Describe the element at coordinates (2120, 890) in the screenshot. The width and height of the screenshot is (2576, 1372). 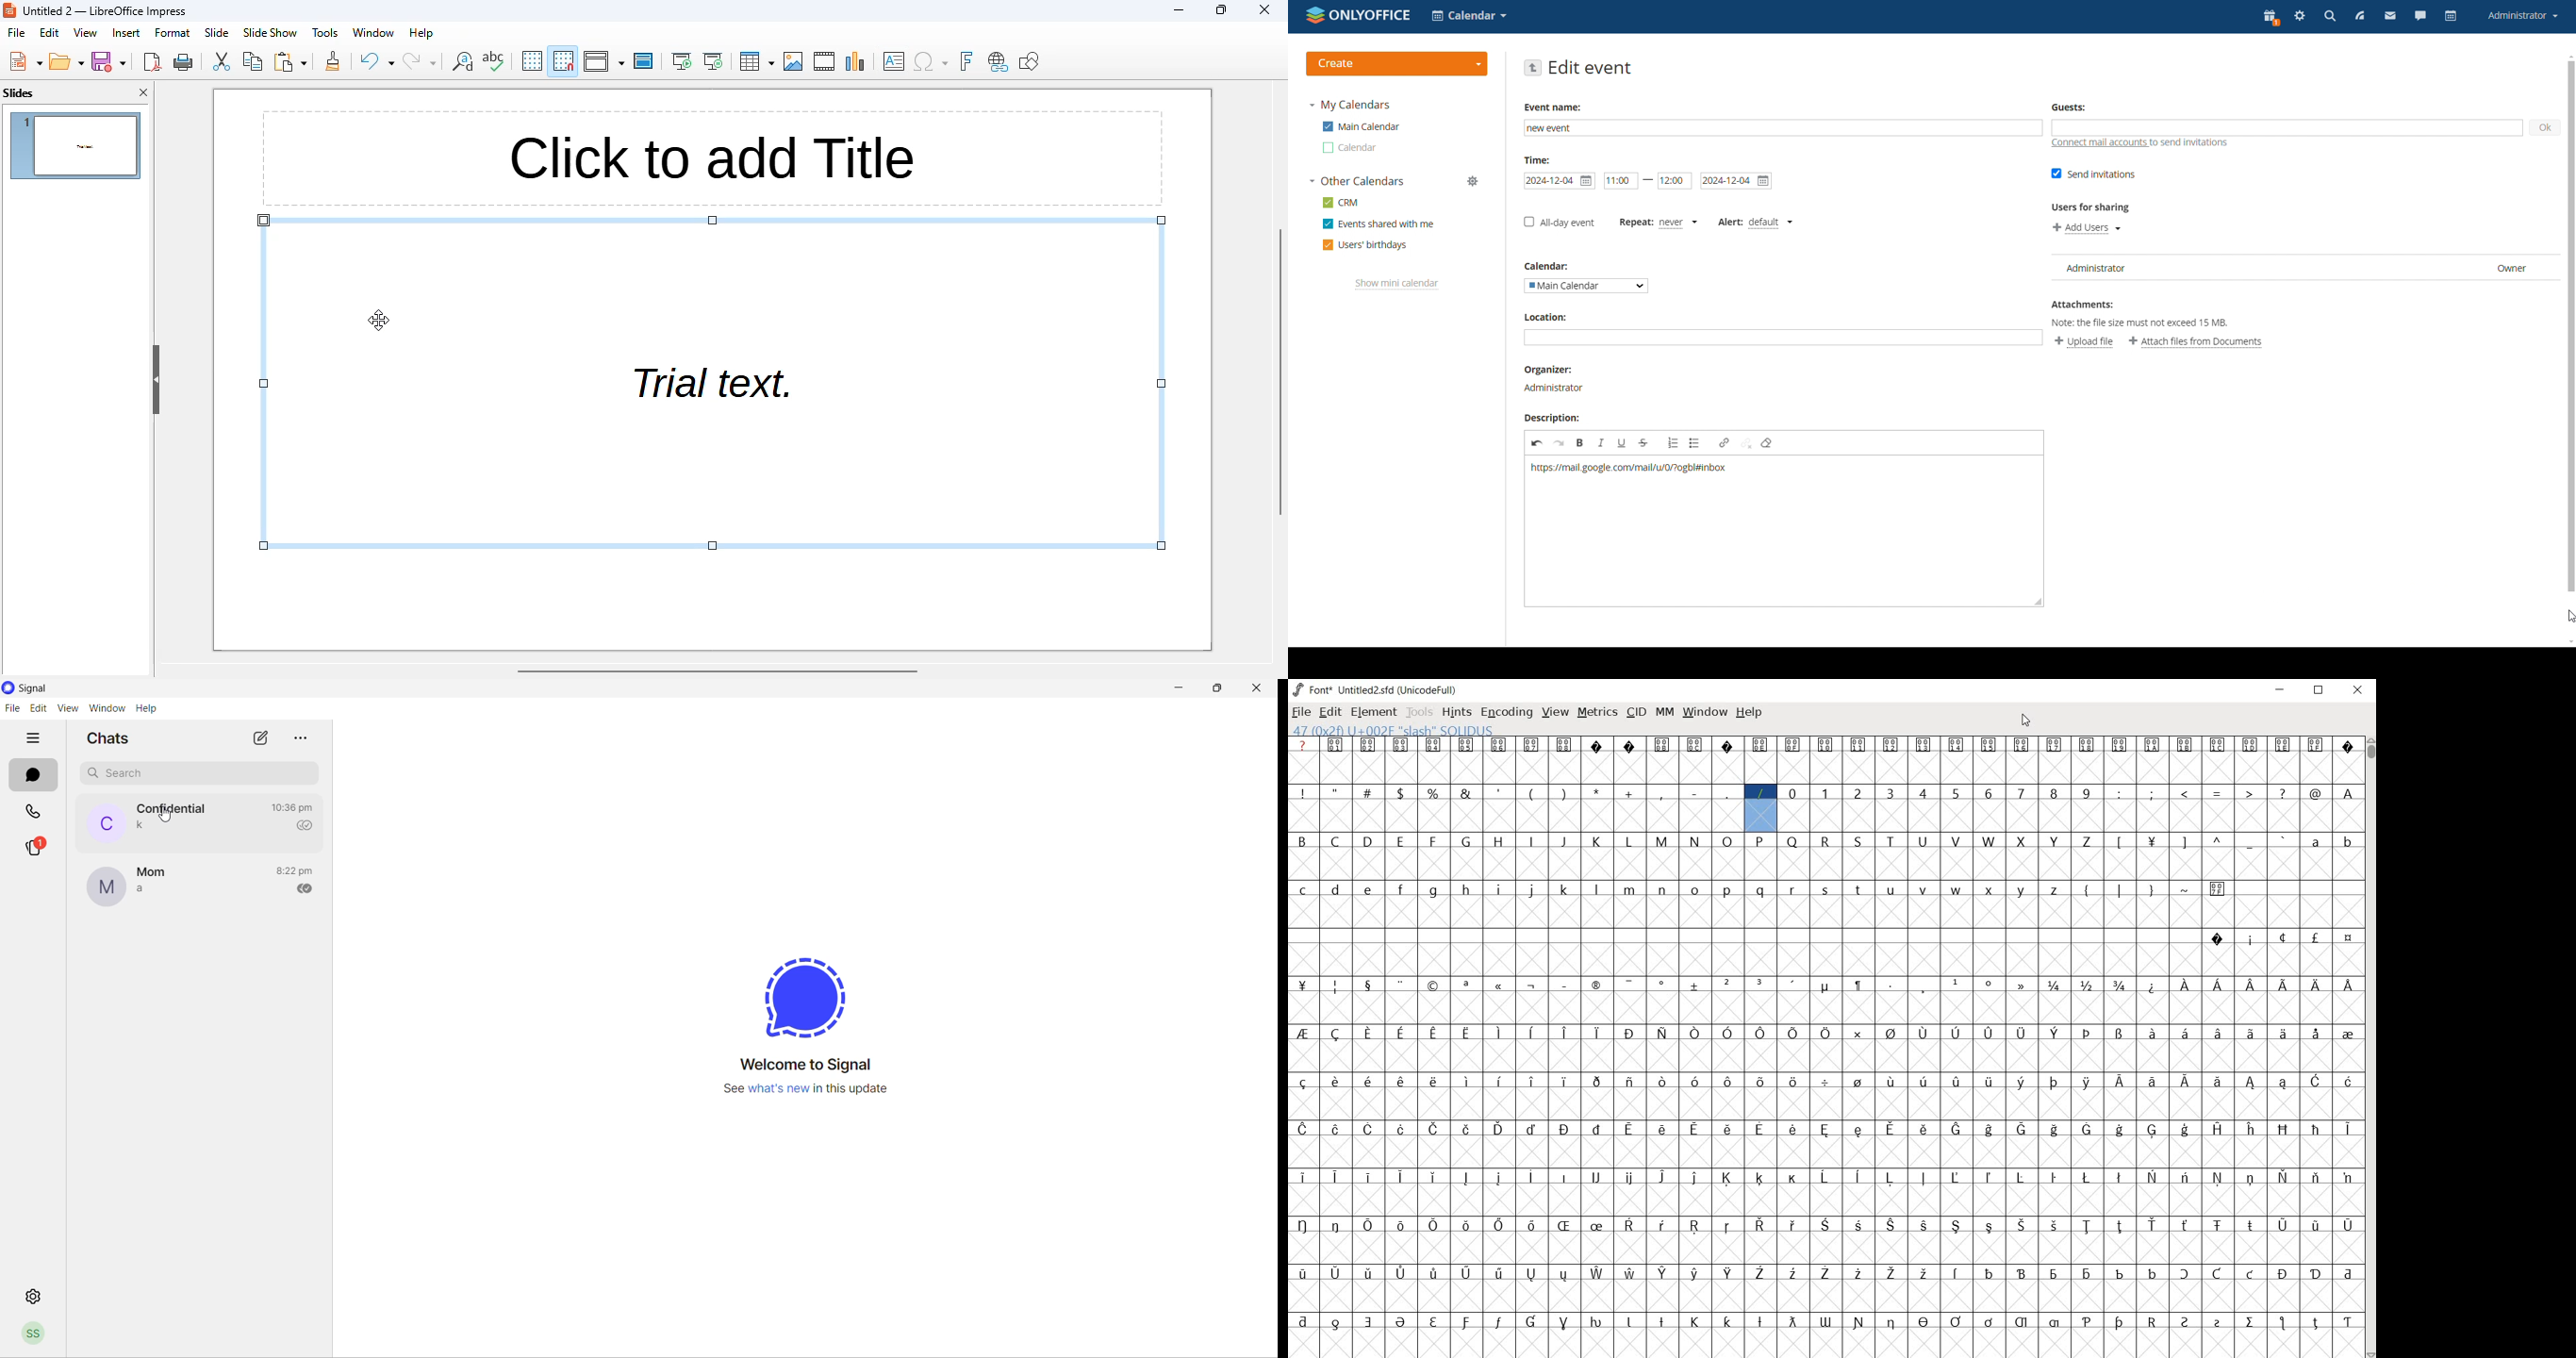
I see `glyph` at that location.